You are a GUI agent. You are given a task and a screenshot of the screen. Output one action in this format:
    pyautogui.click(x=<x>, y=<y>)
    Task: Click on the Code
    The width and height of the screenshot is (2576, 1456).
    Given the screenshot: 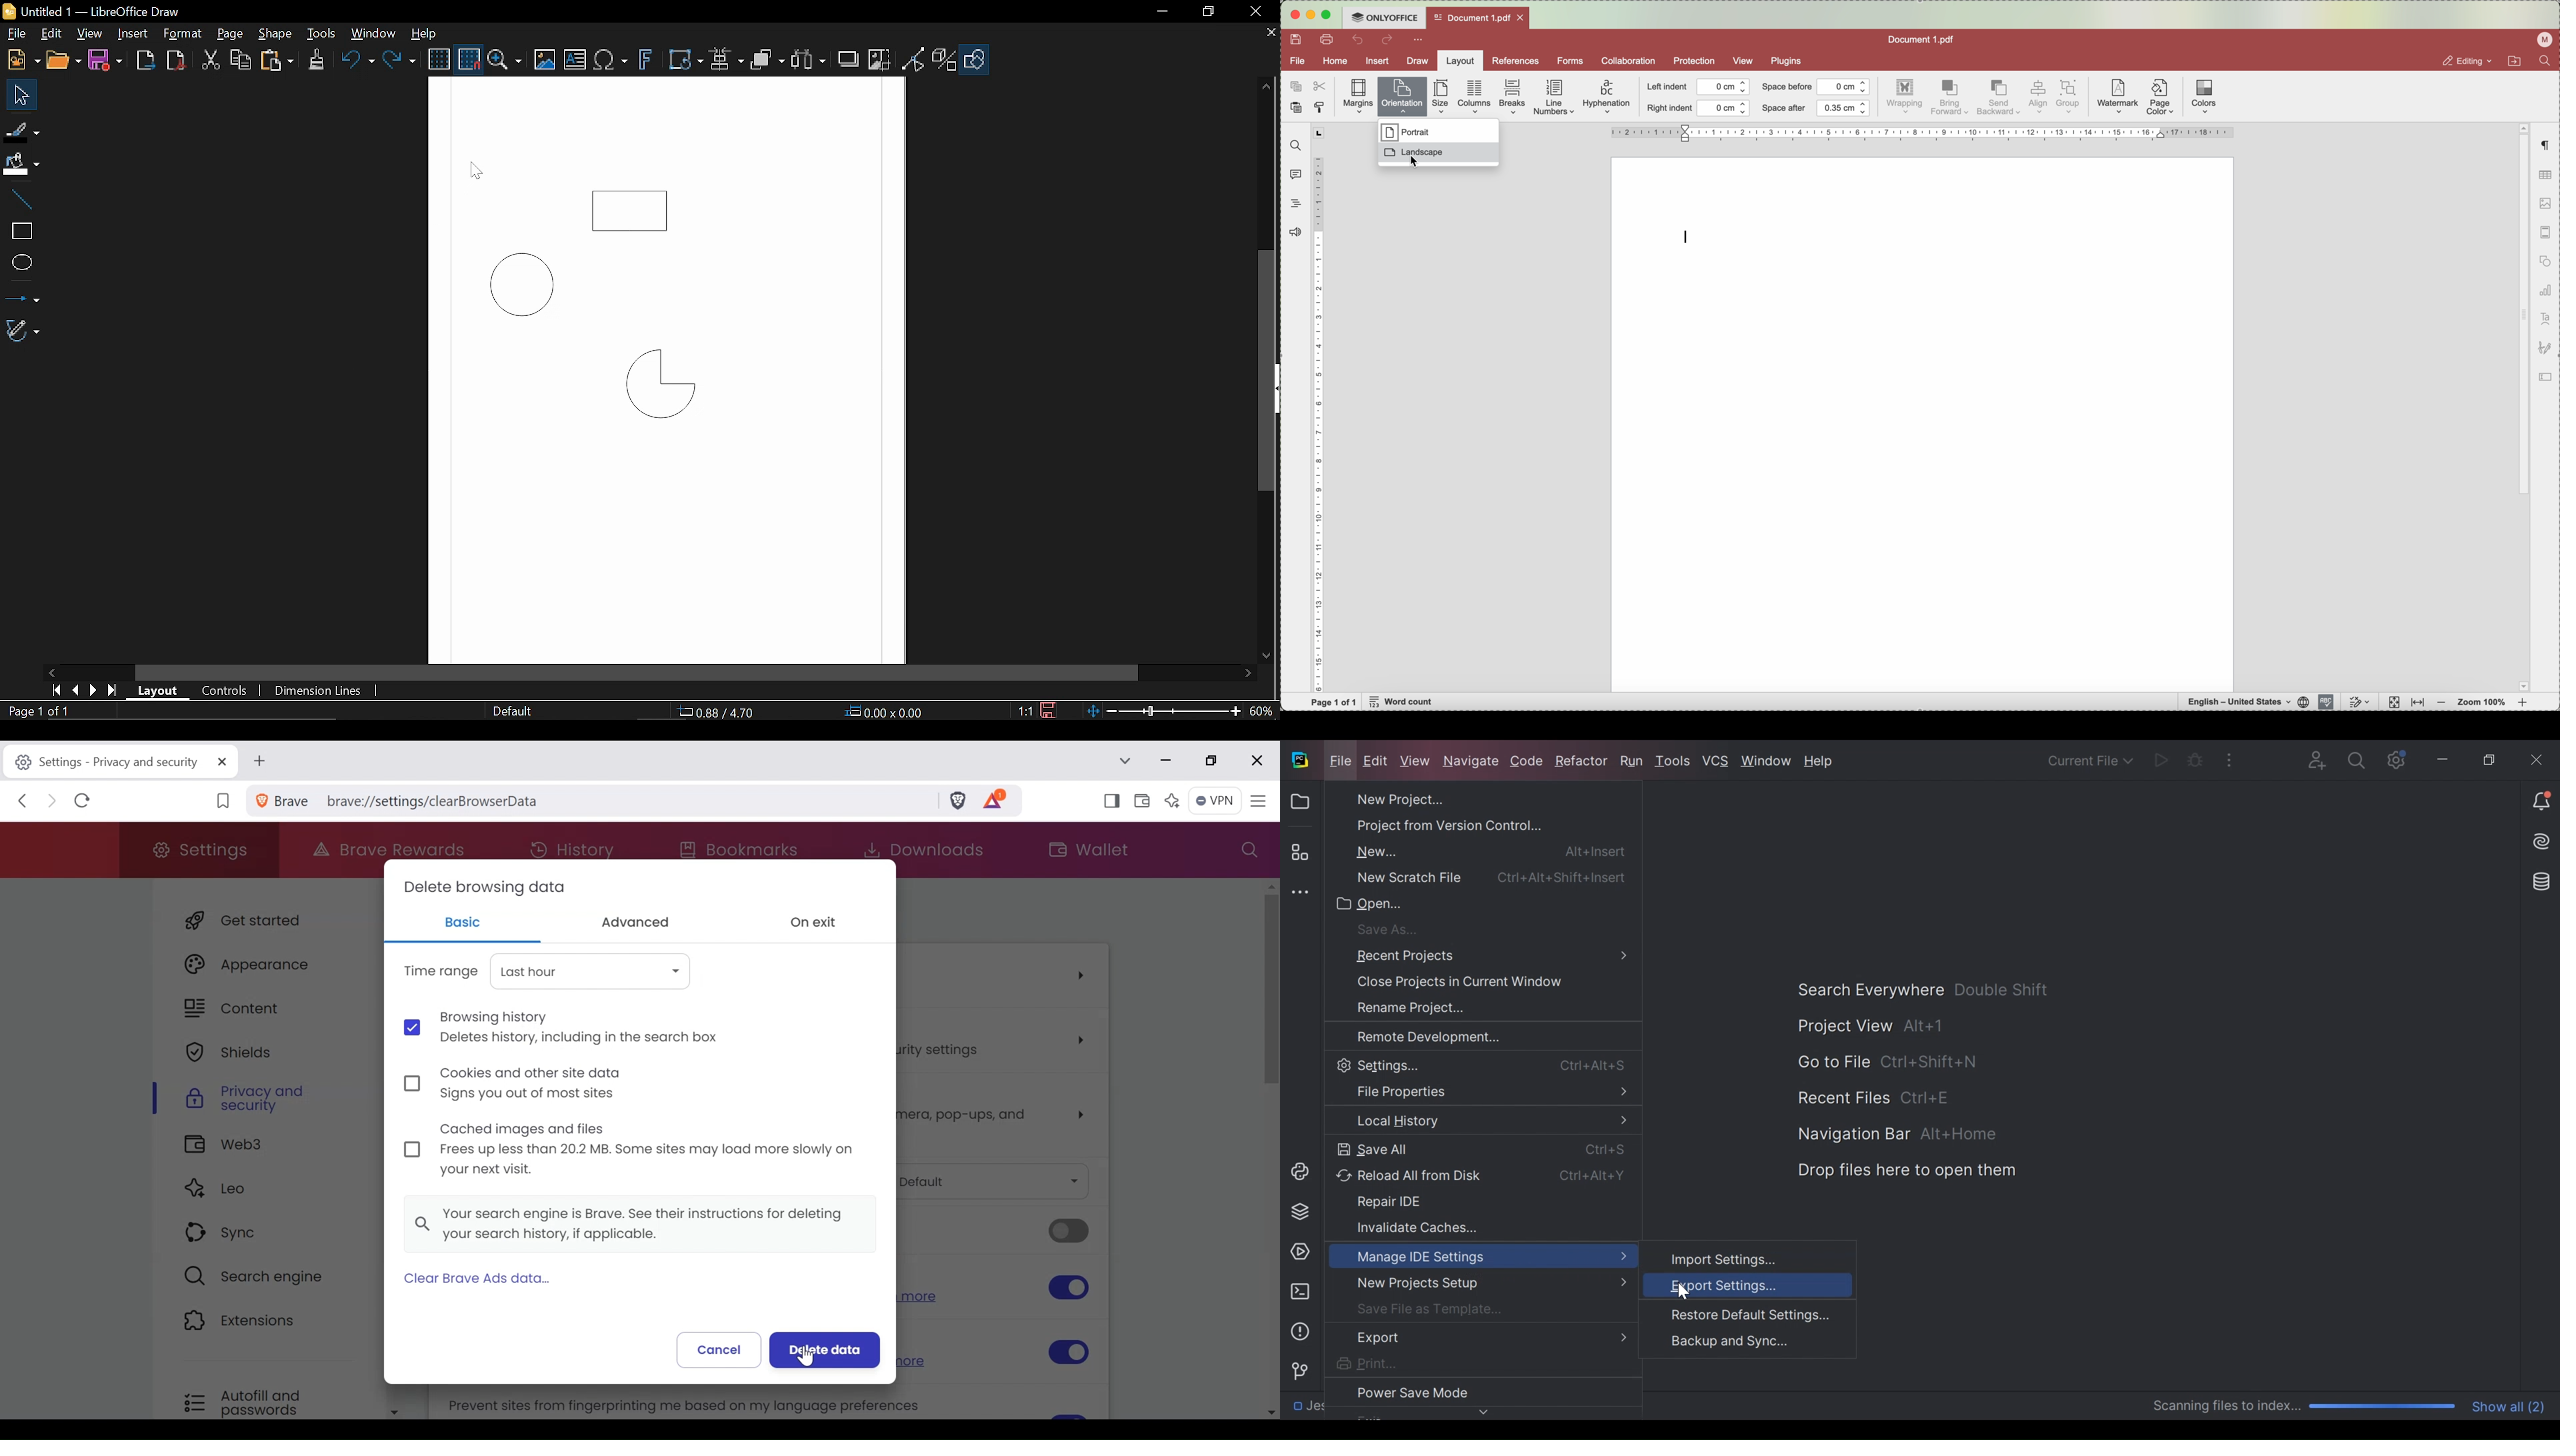 What is the action you would take?
    pyautogui.click(x=1528, y=763)
    